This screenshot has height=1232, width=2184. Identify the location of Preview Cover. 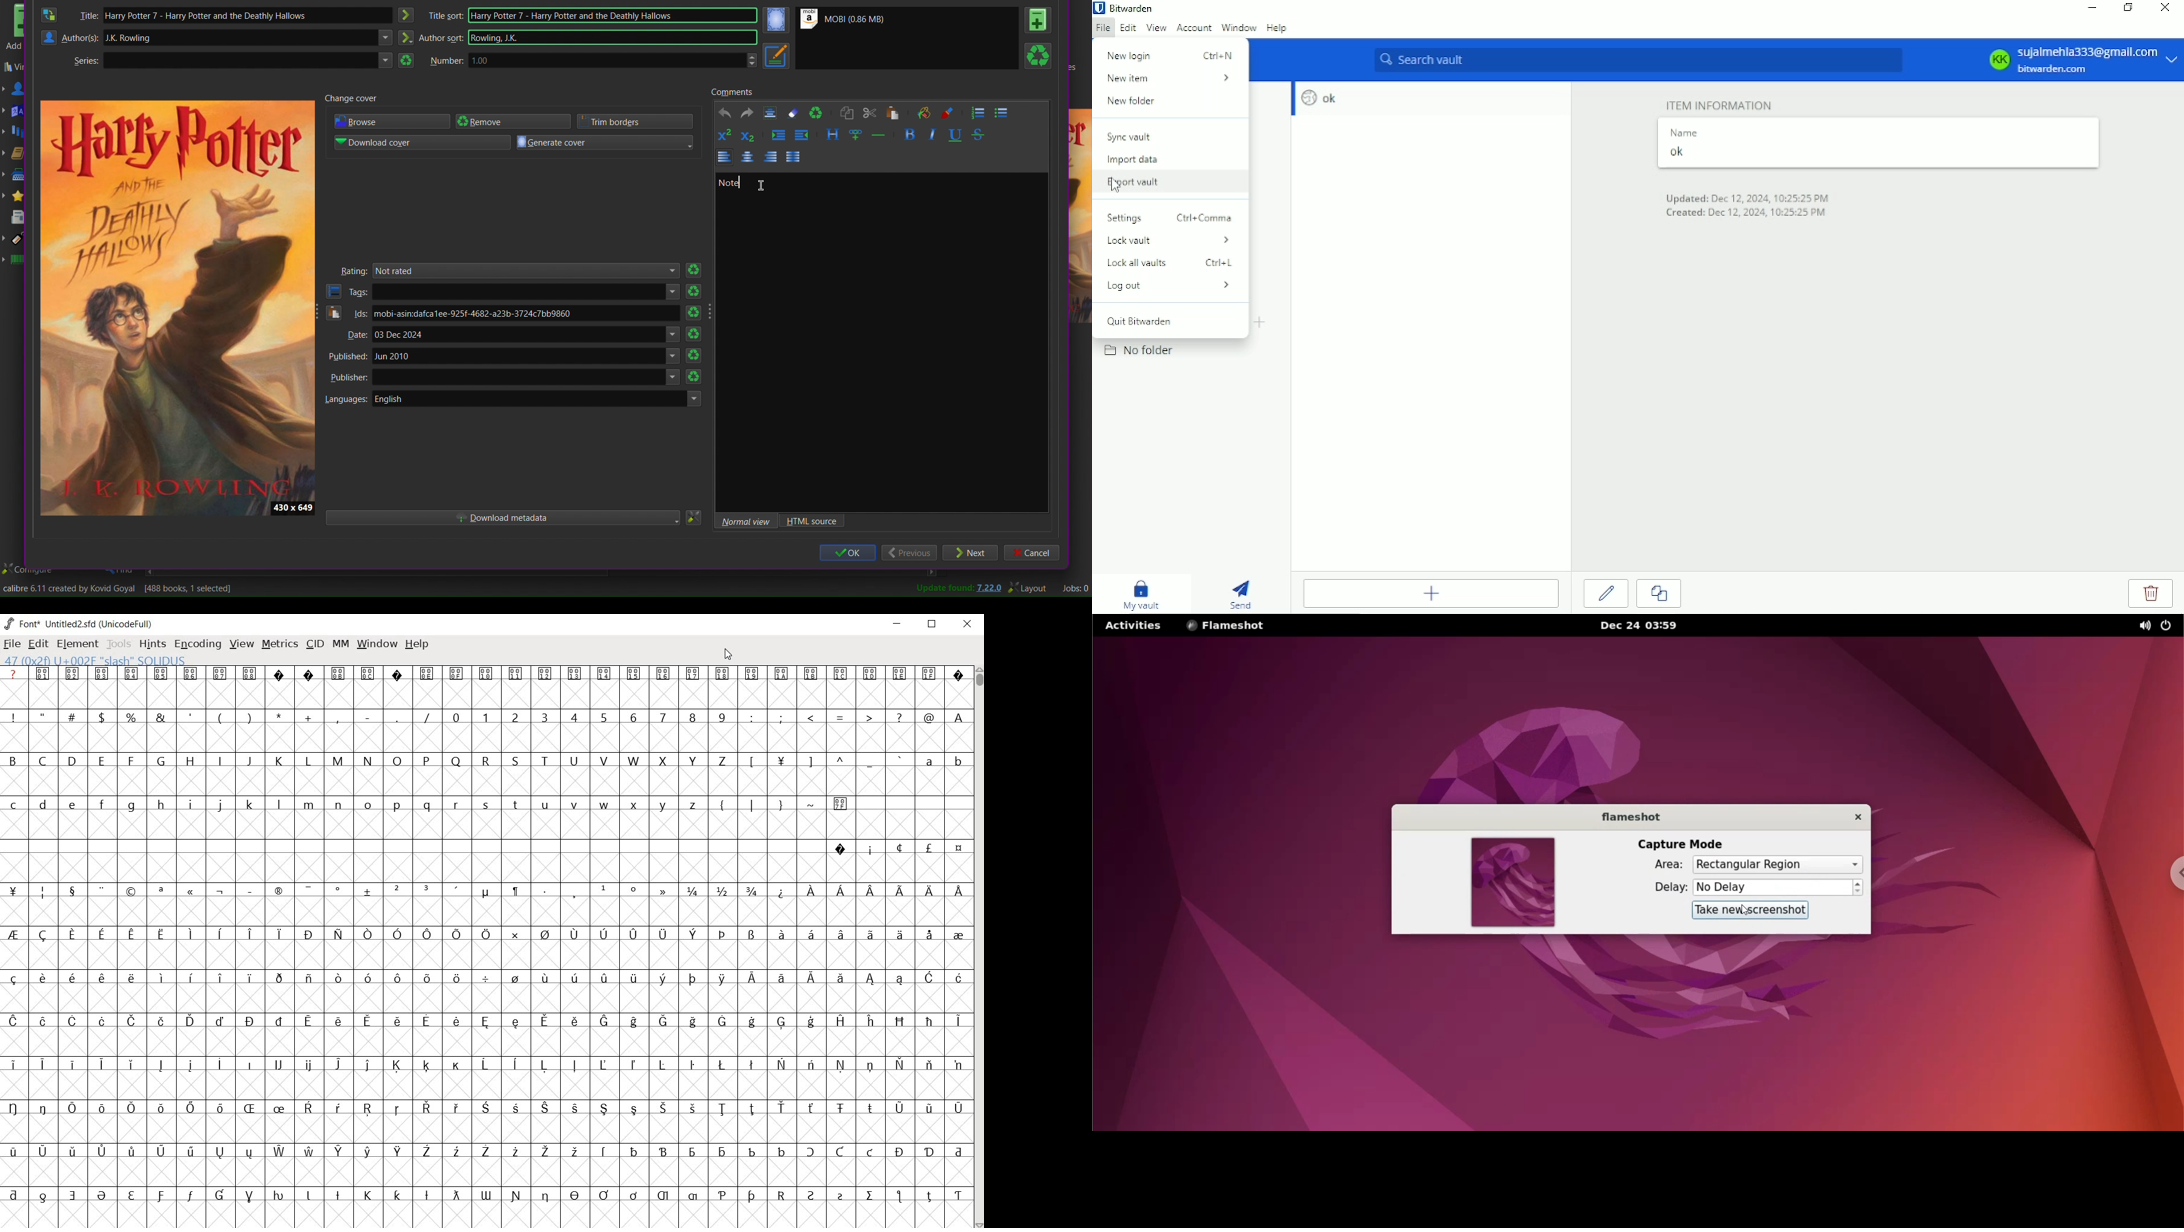
(178, 308).